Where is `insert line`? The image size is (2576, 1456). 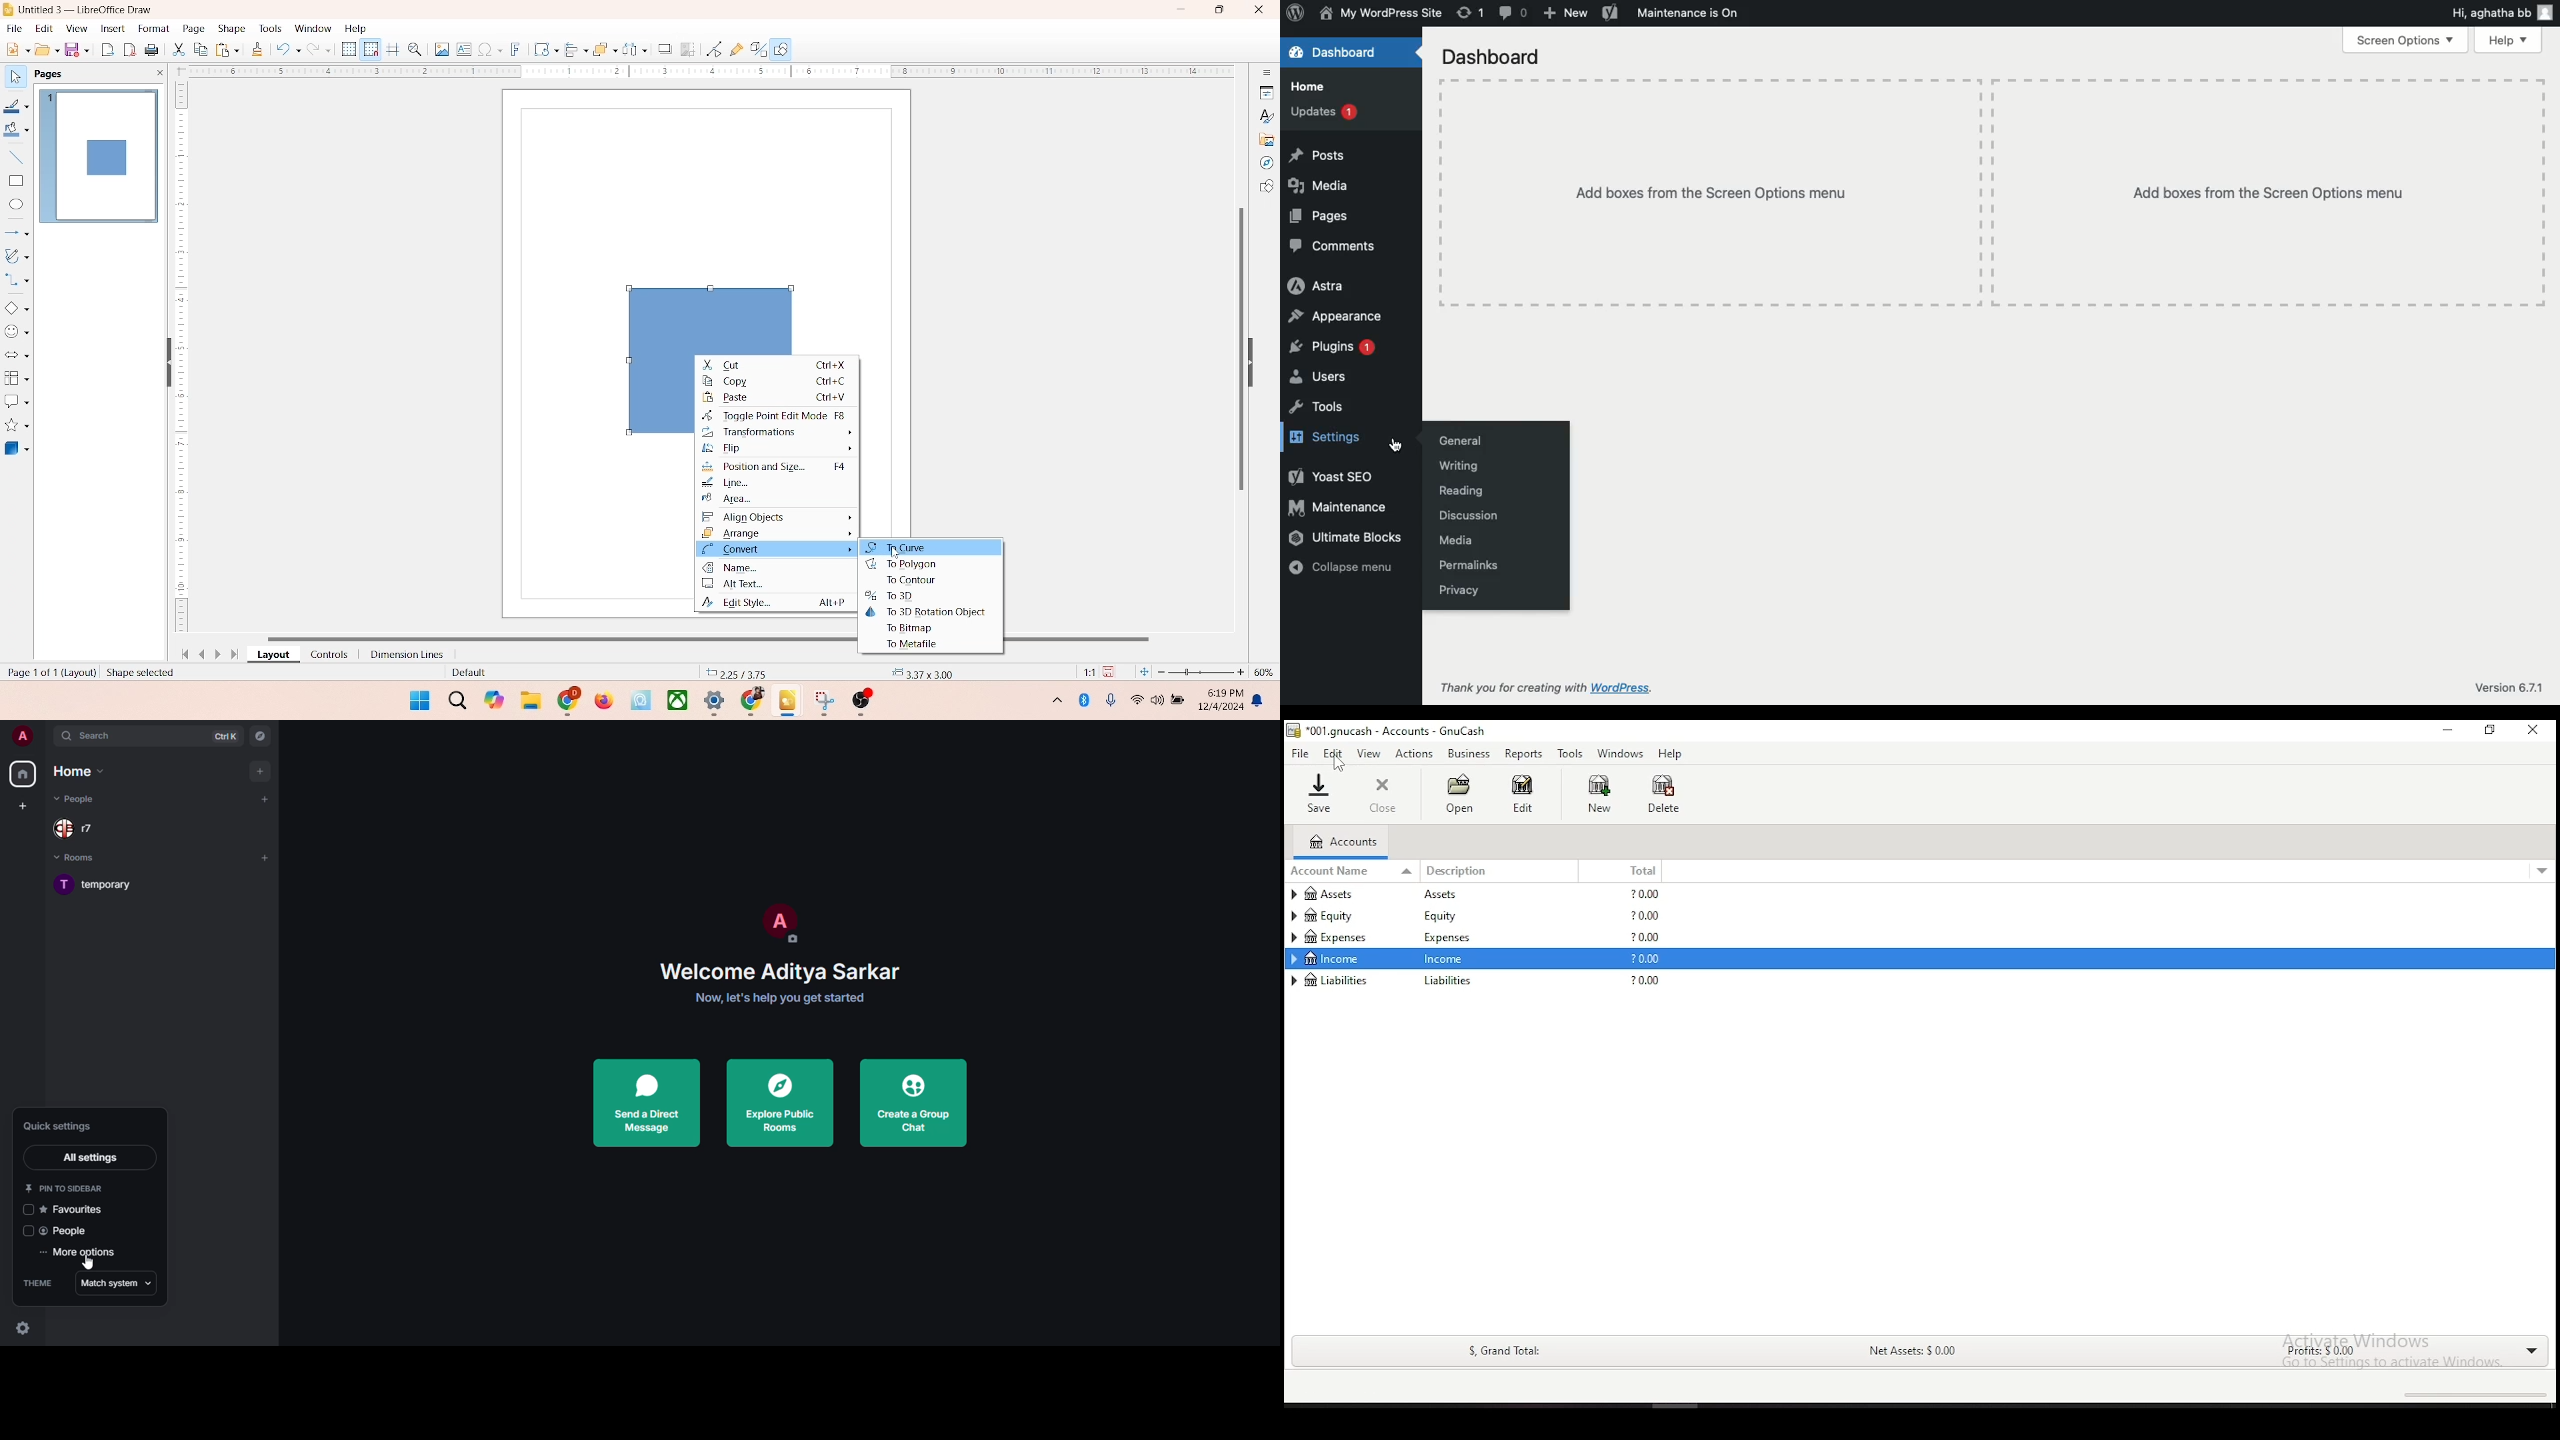
insert line is located at coordinates (16, 157).